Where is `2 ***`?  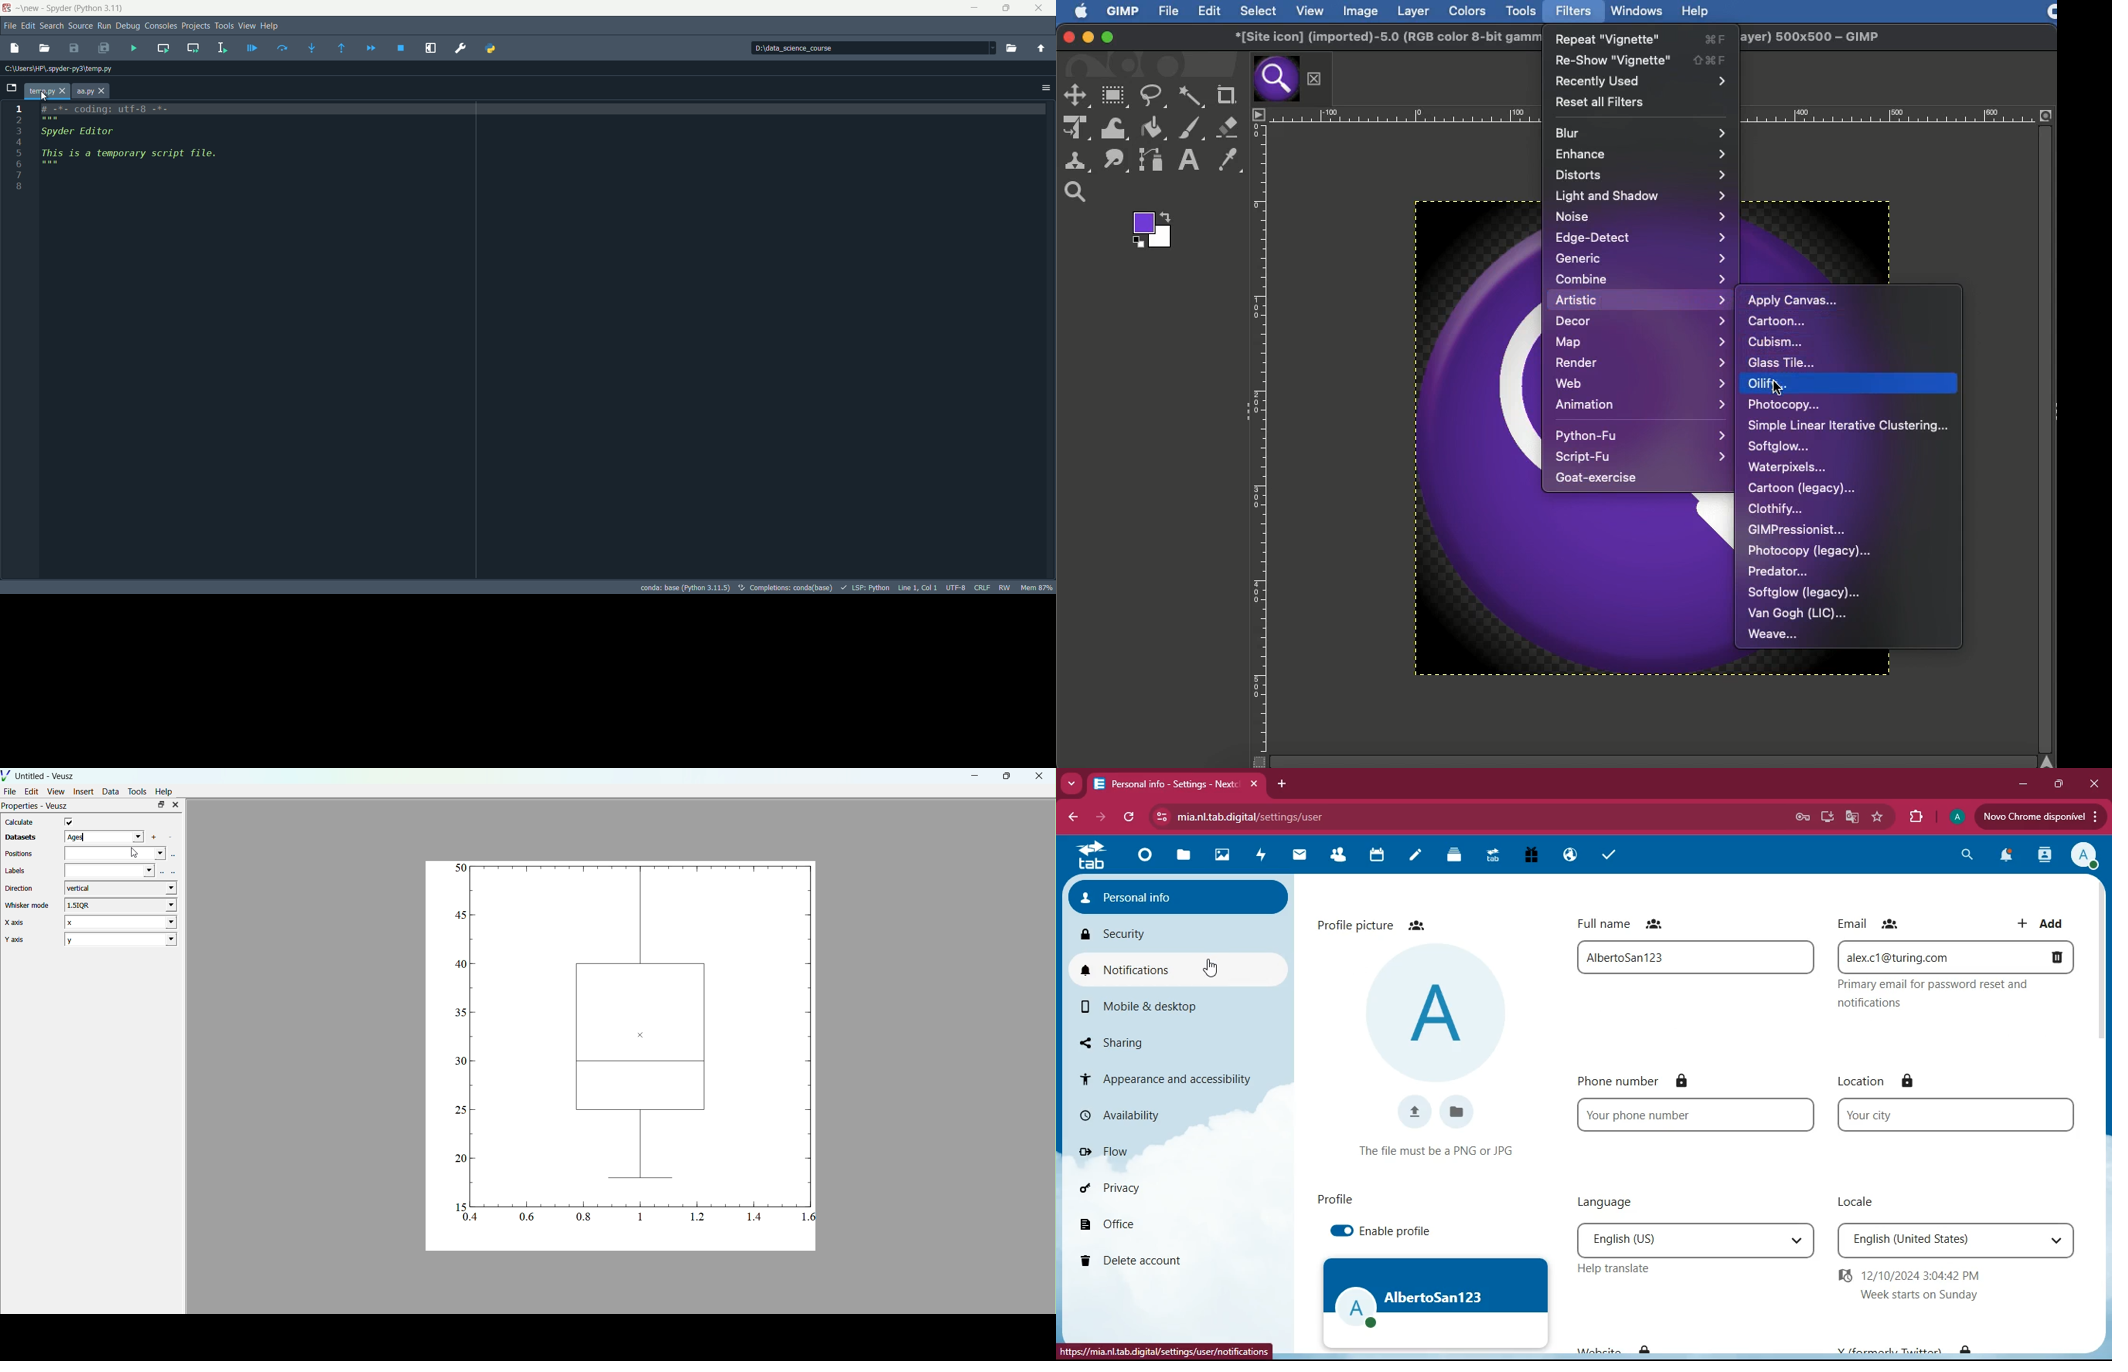 2 *** is located at coordinates (113, 119).